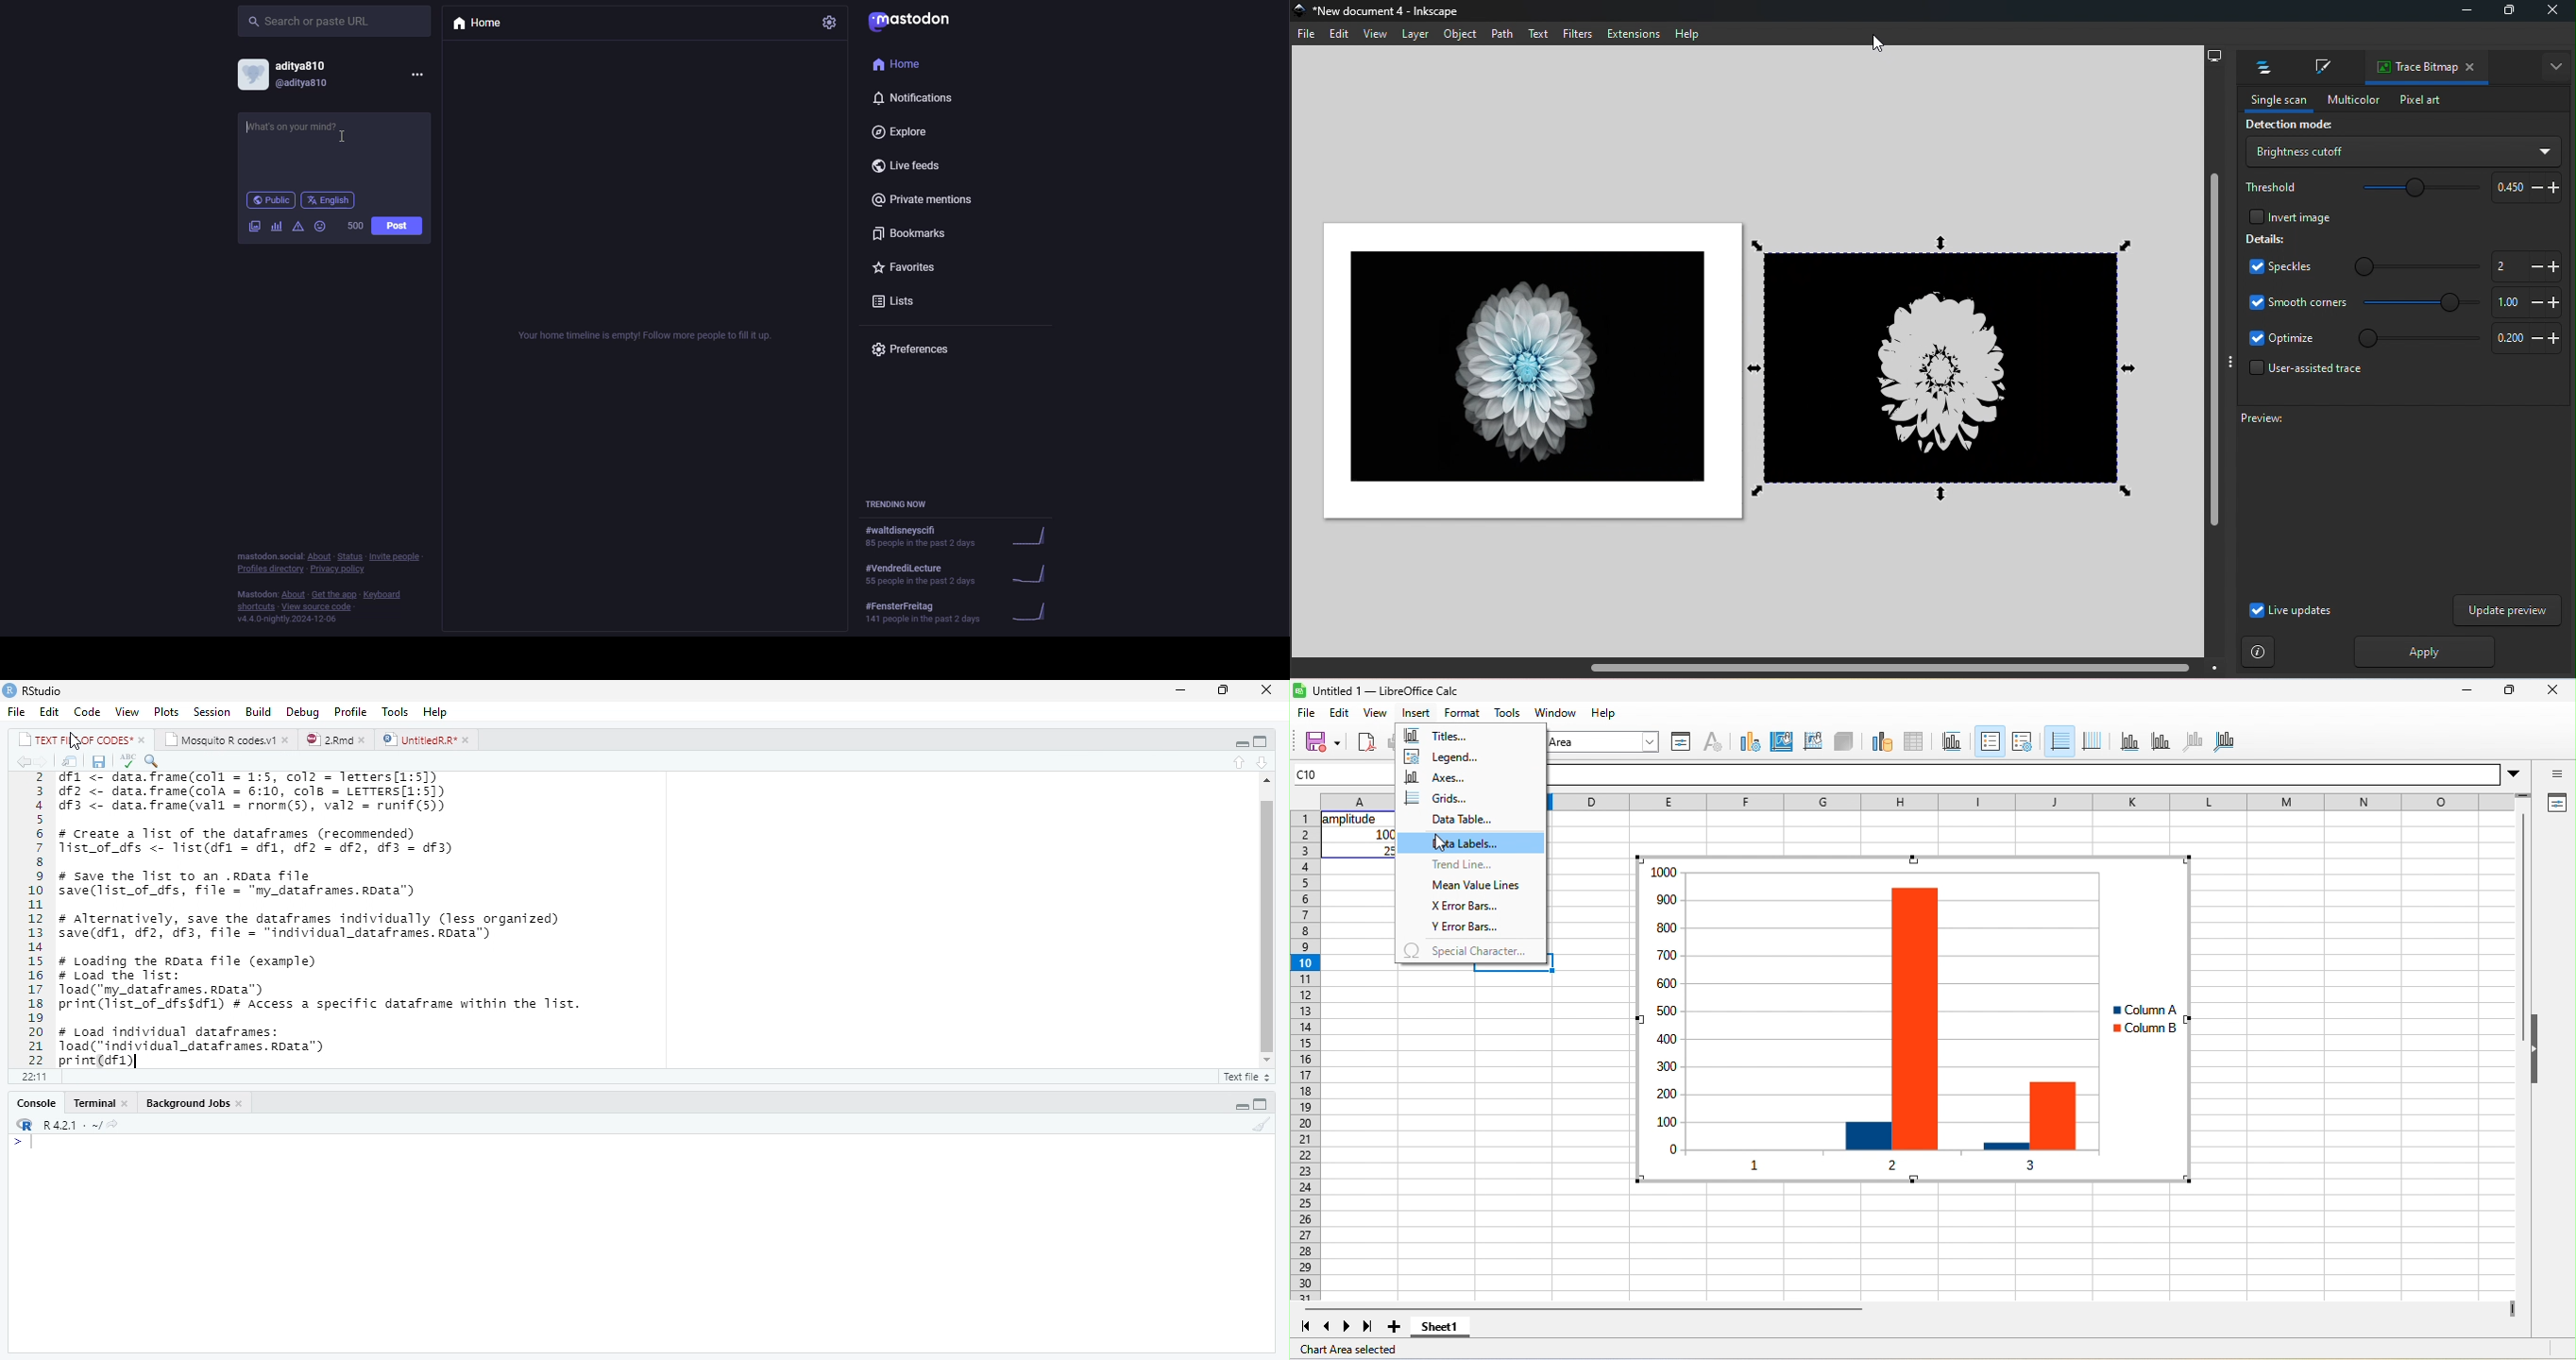  I want to click on column b, so click(2144, 1030).